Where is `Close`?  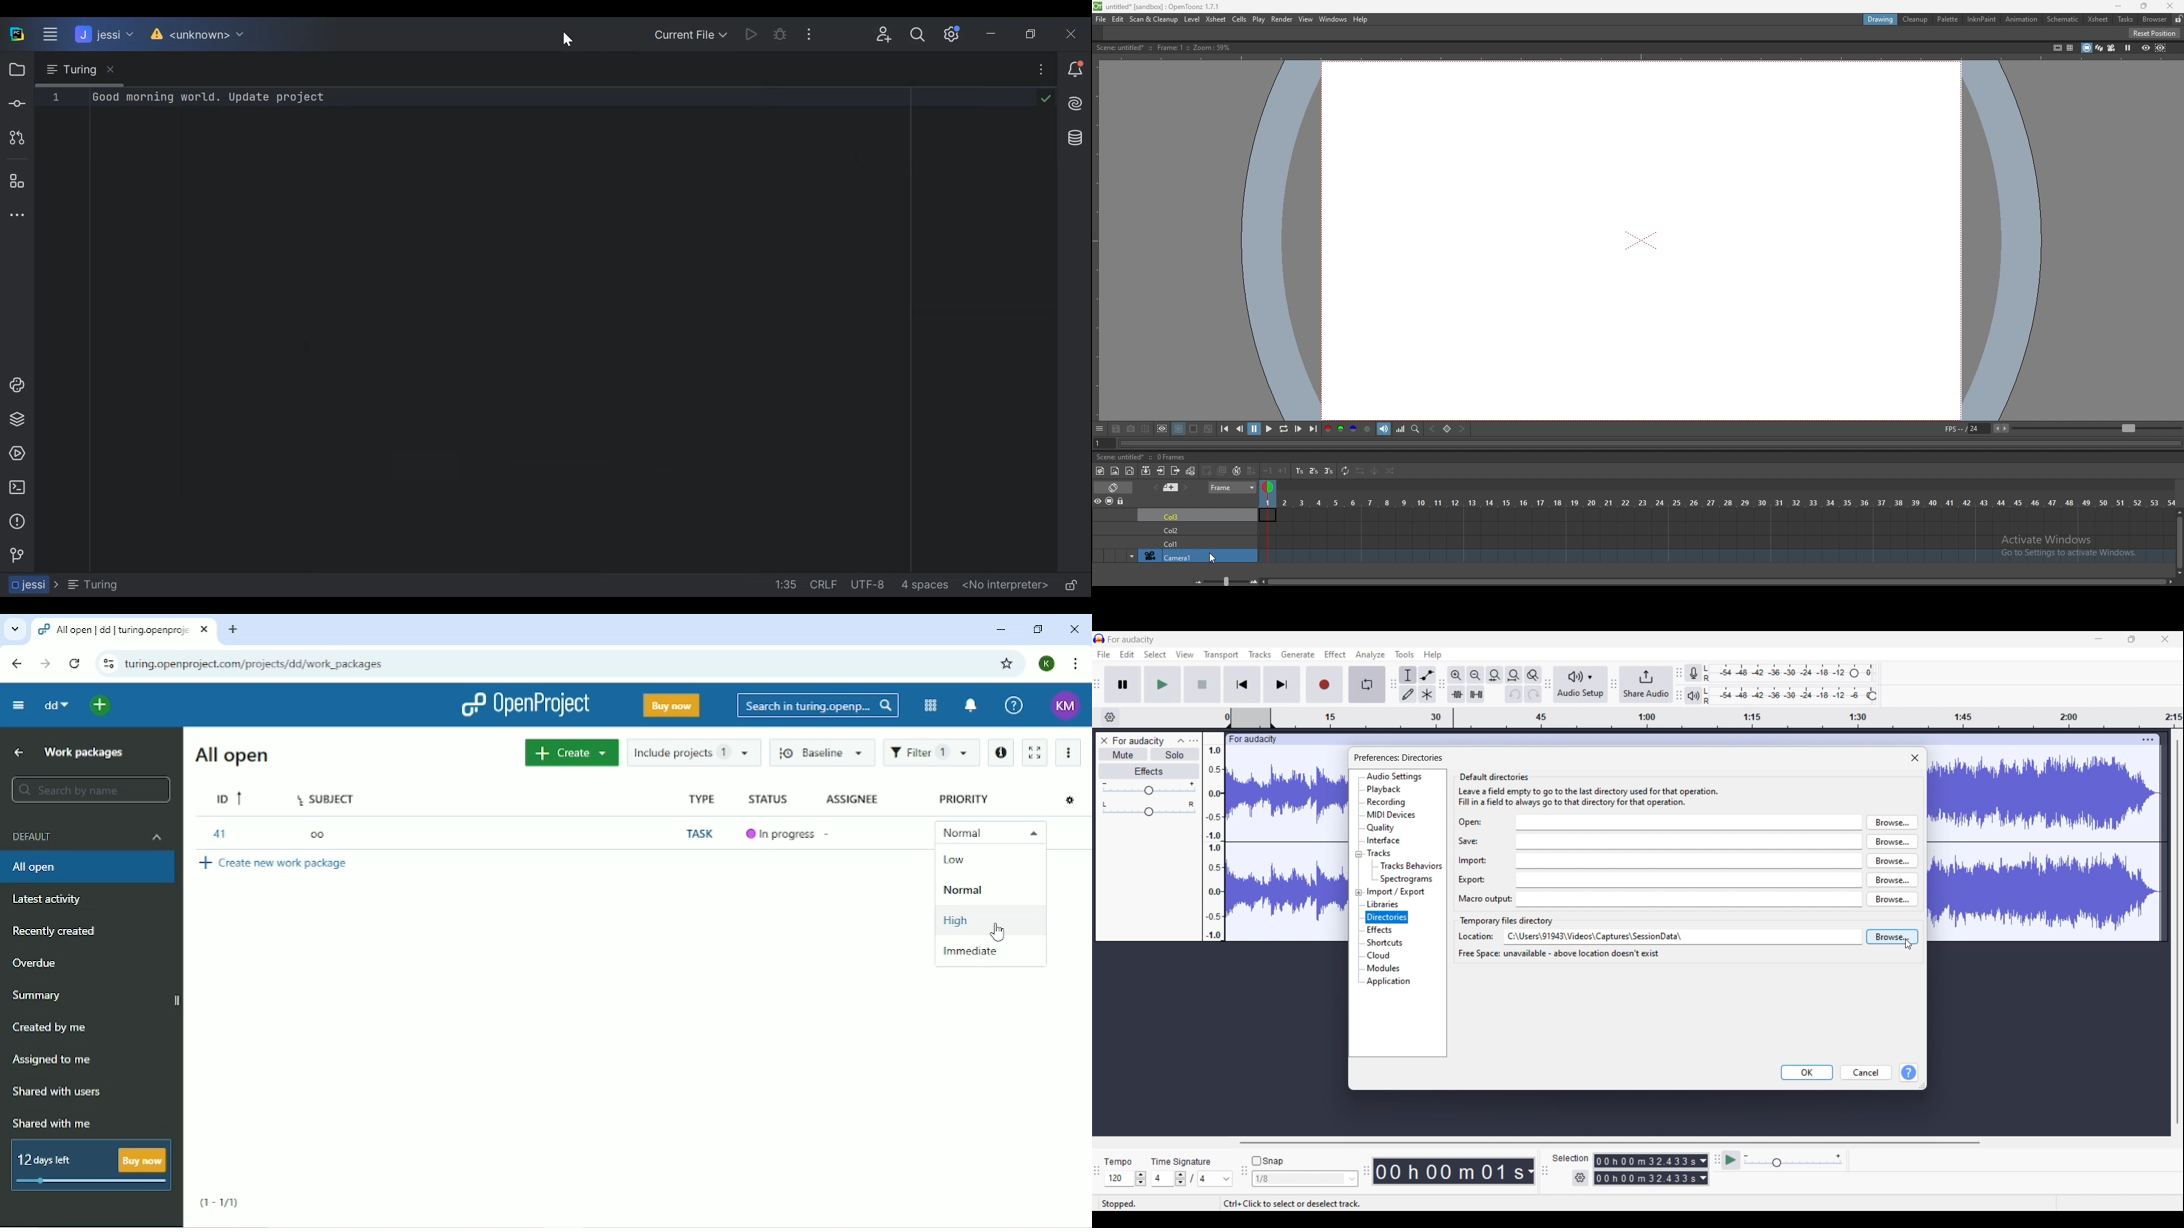
Close is located at coordinates (1916, 758).